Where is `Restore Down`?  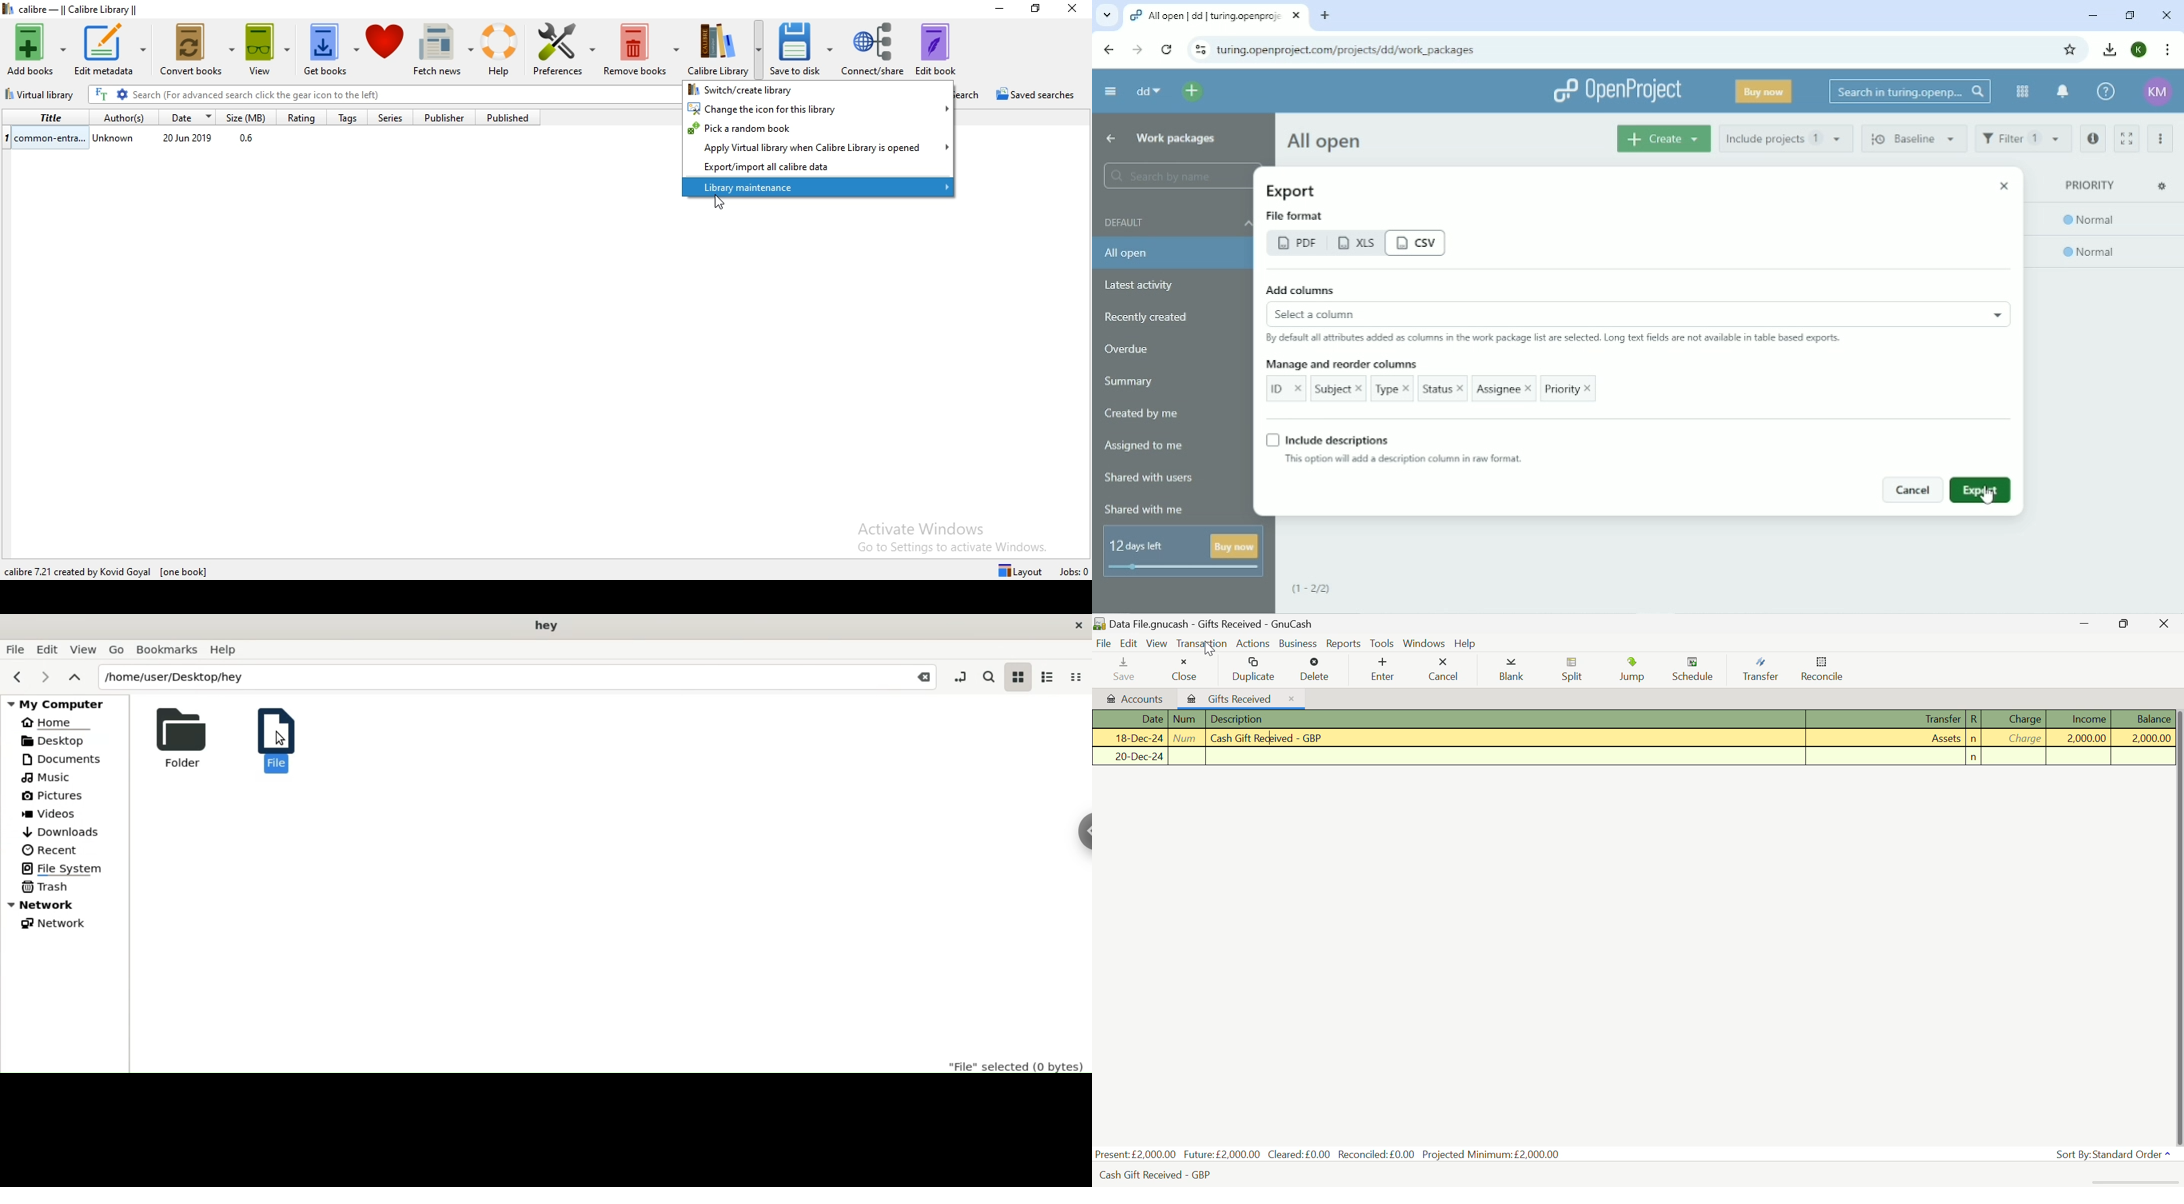 Restore Down is located at coordinates (2087, 623).